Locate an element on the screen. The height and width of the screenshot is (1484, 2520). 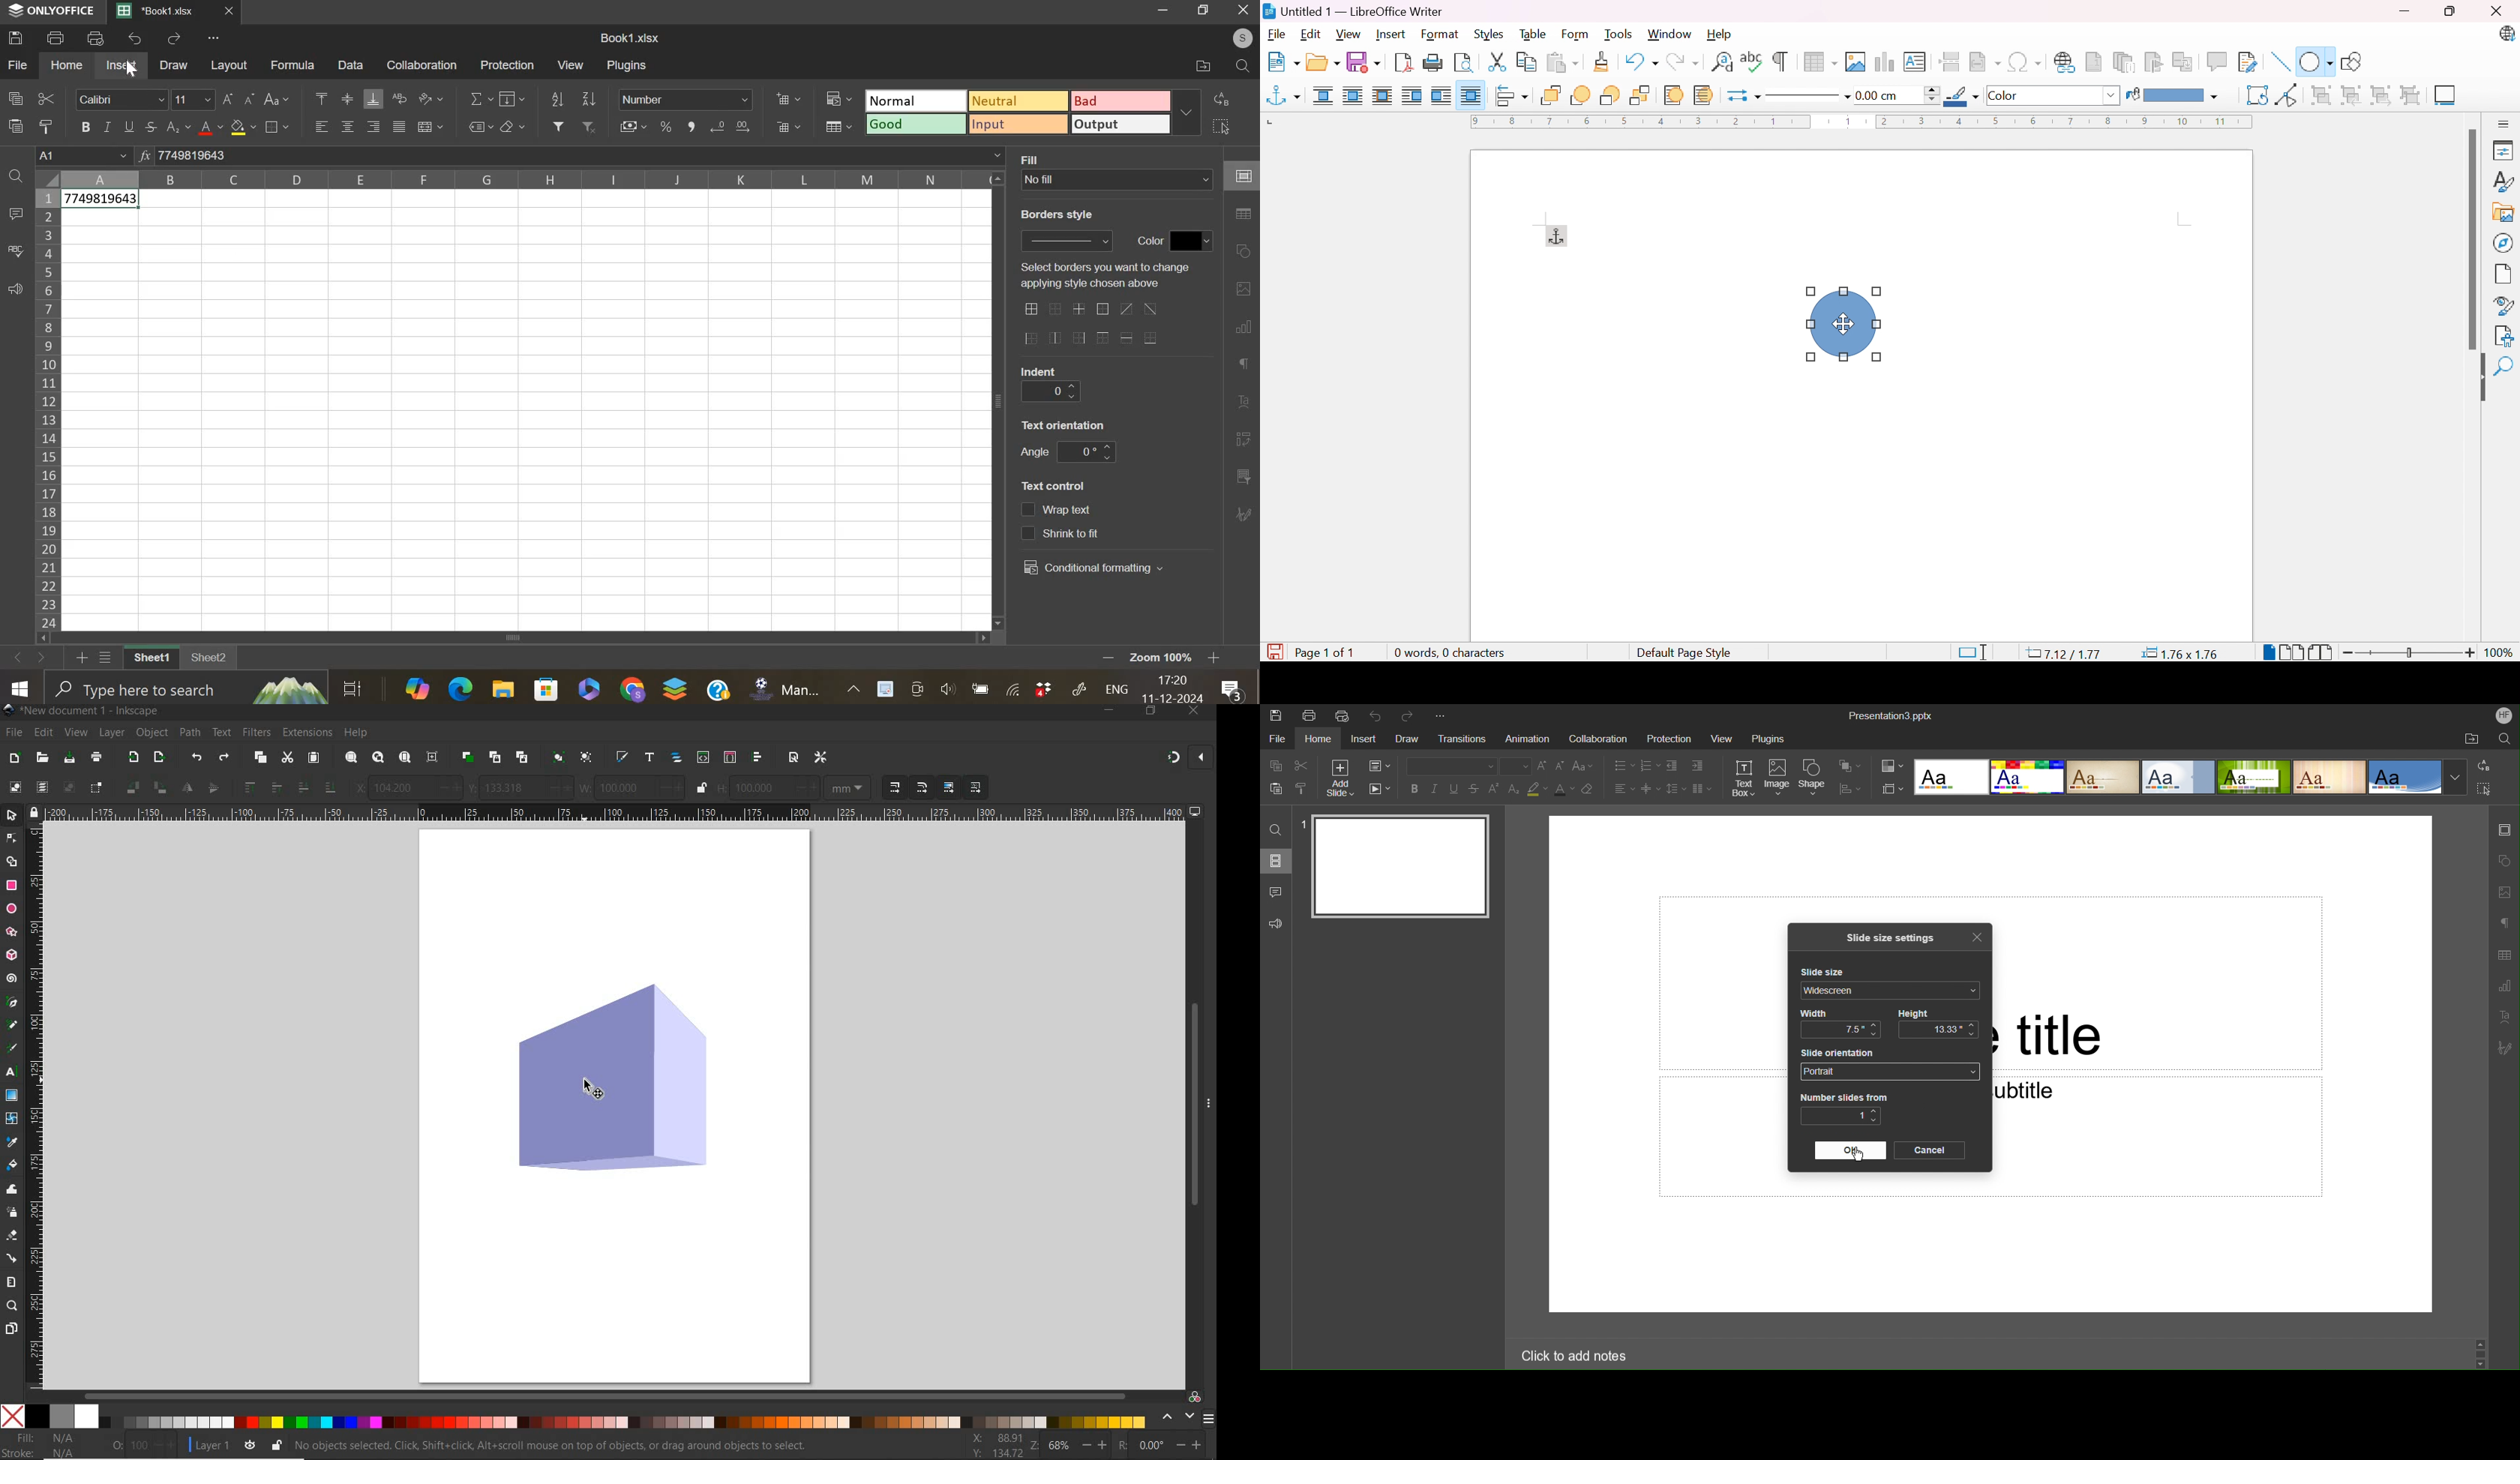
100% is located at coordinates (2501, 654).